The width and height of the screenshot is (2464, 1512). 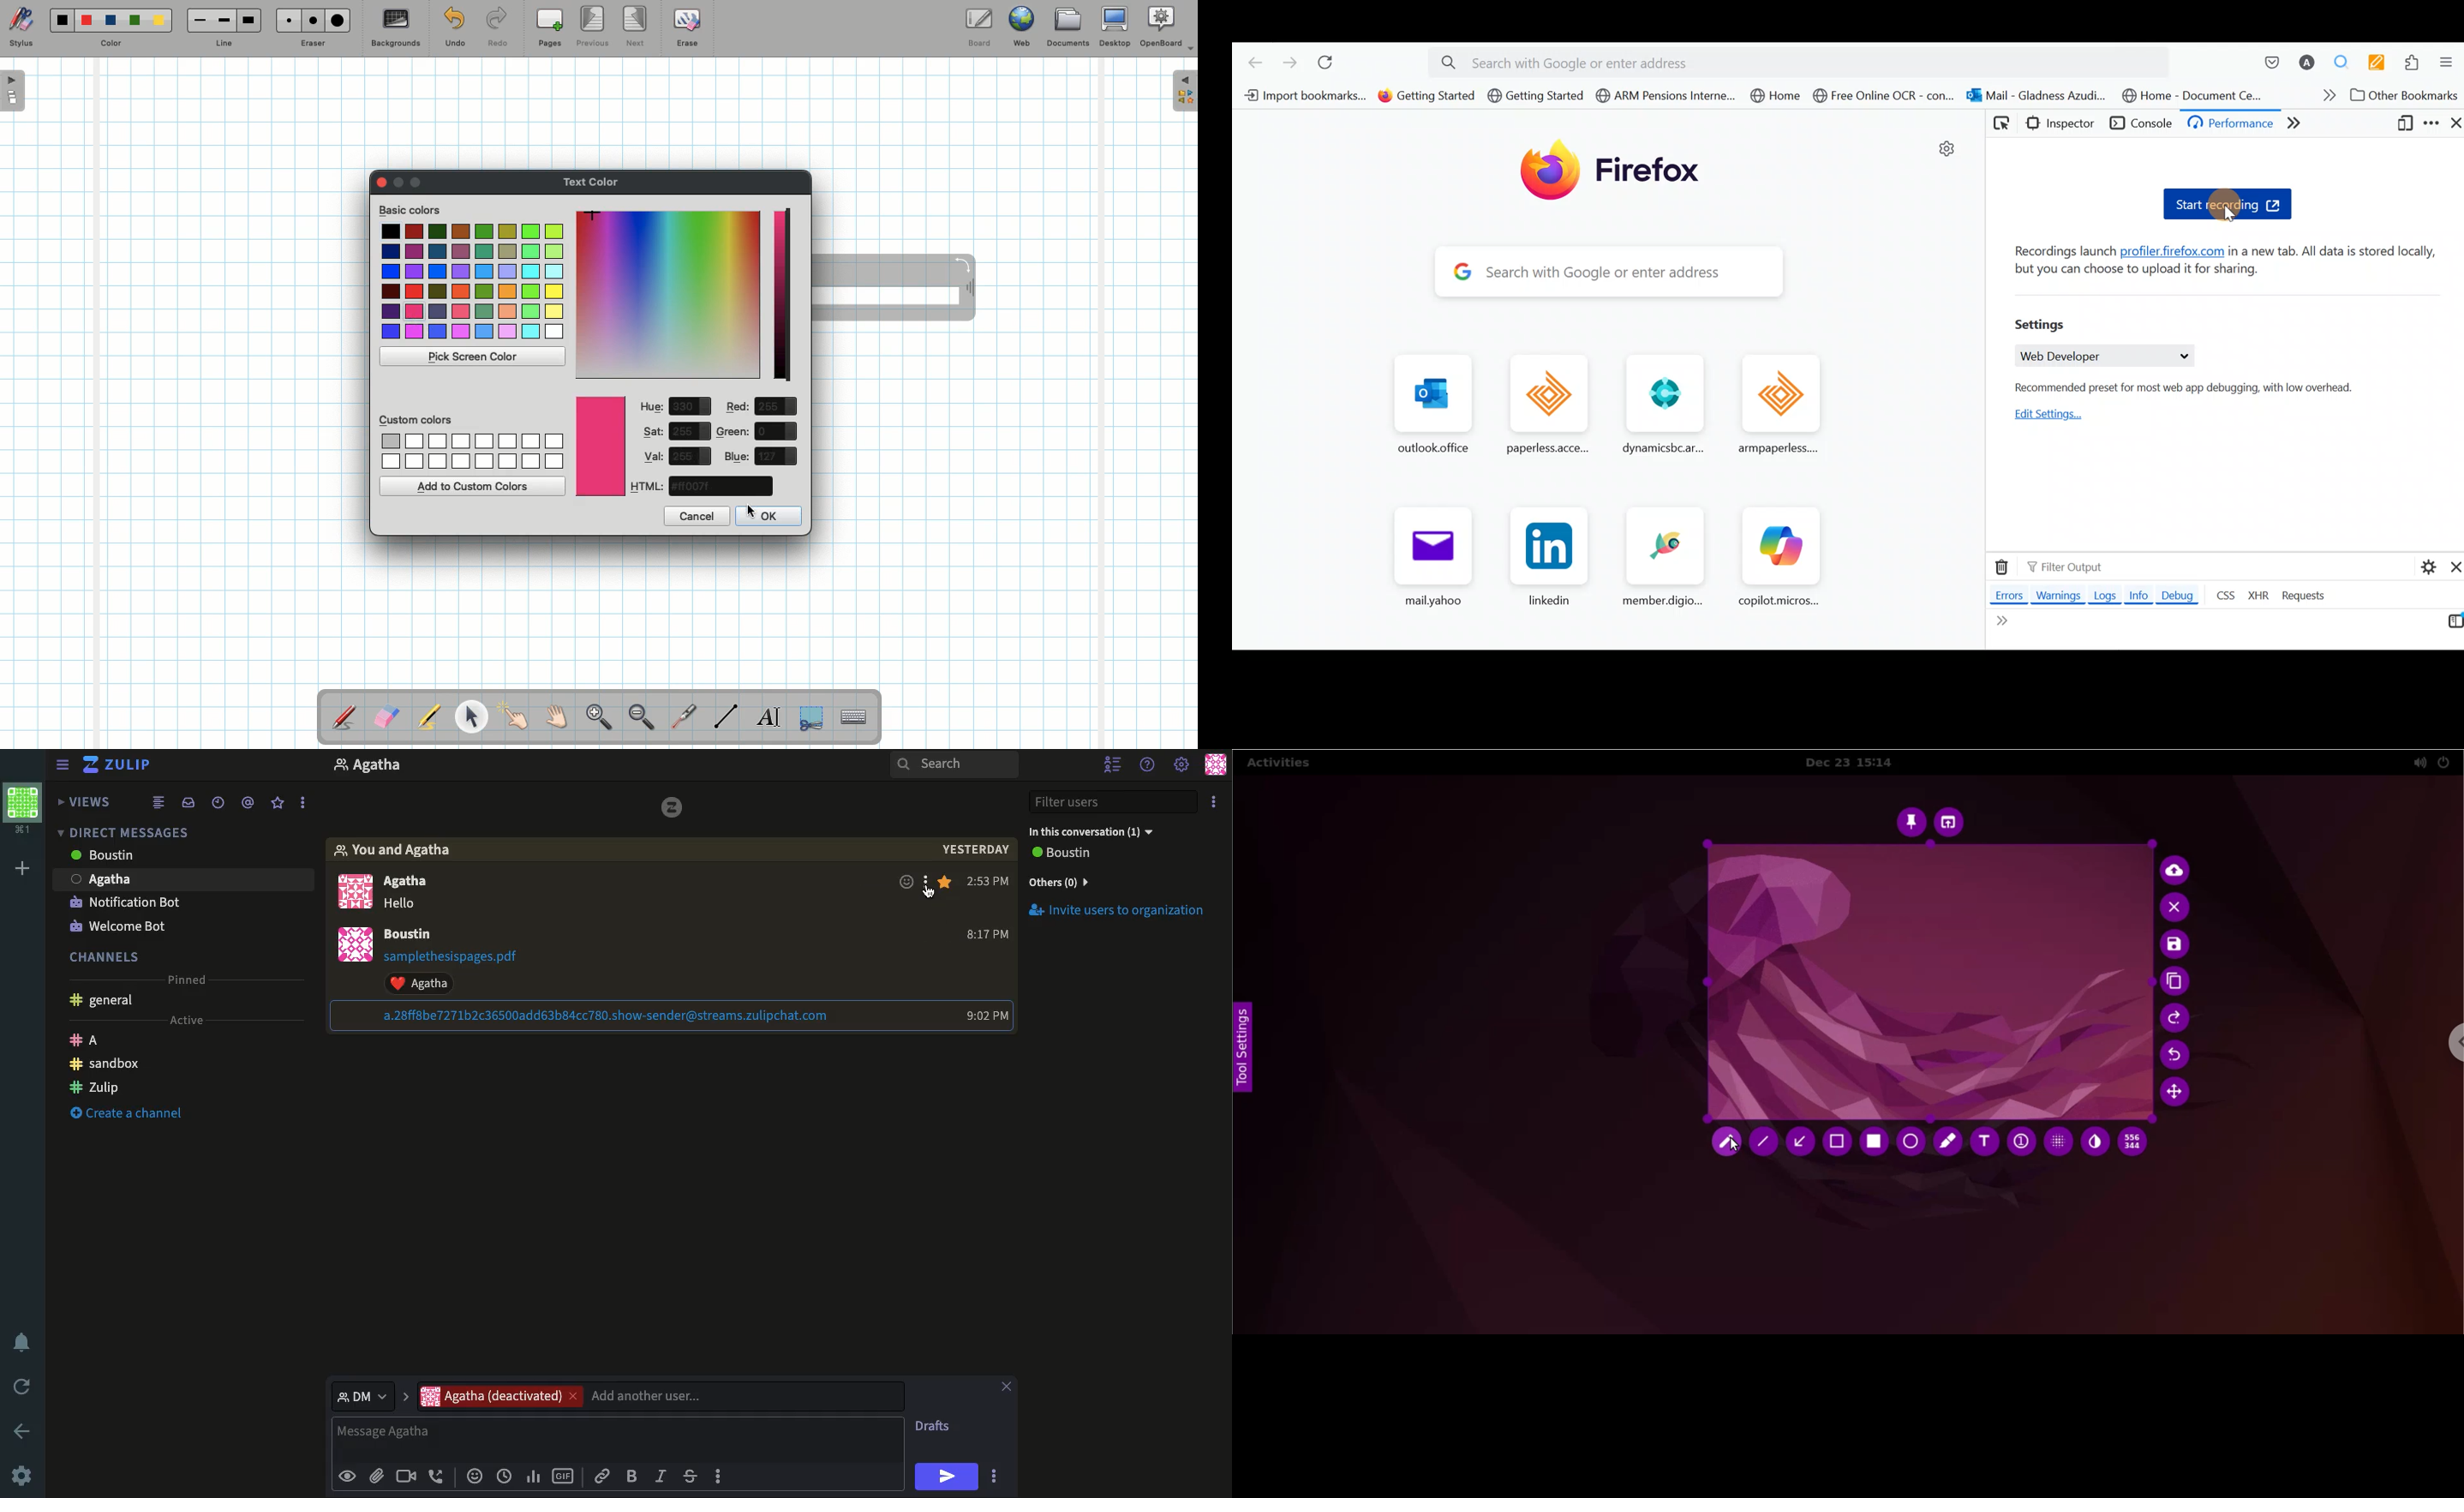 What do you see at coordinates (660, 1396) in the screenshot?
I see `Users` at bounding box center [660, 1396].